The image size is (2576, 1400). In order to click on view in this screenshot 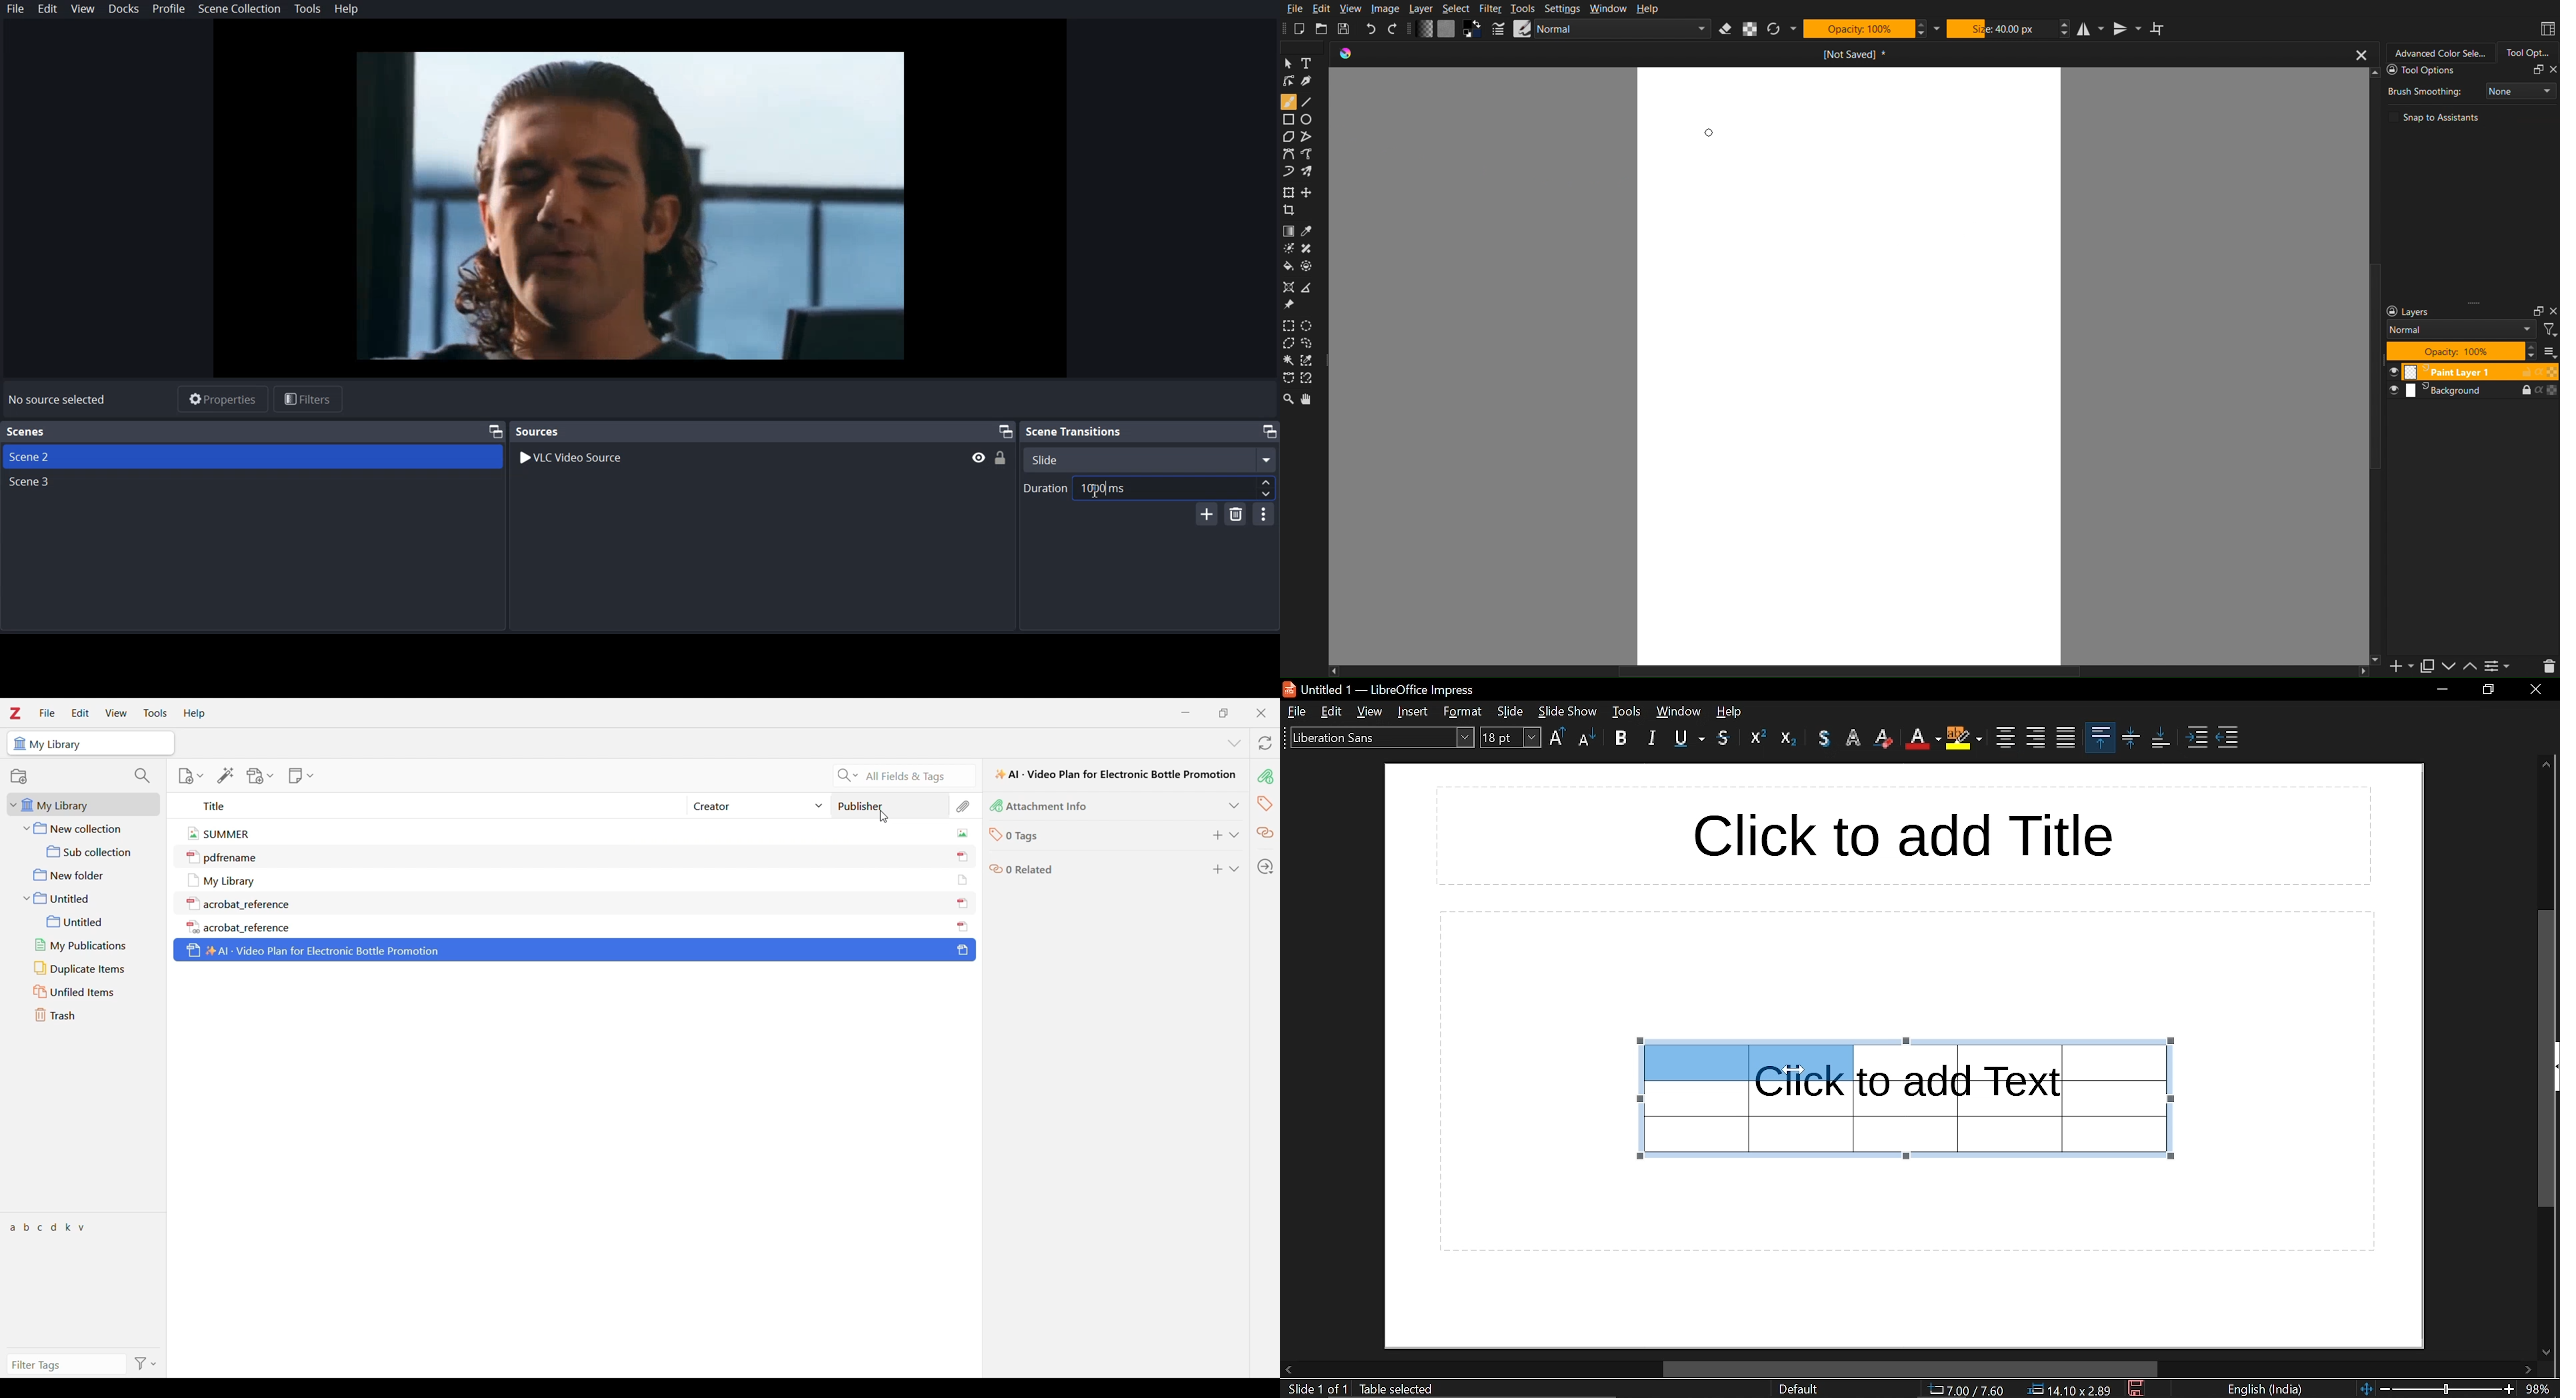, I will do `click(1371, 711)`.